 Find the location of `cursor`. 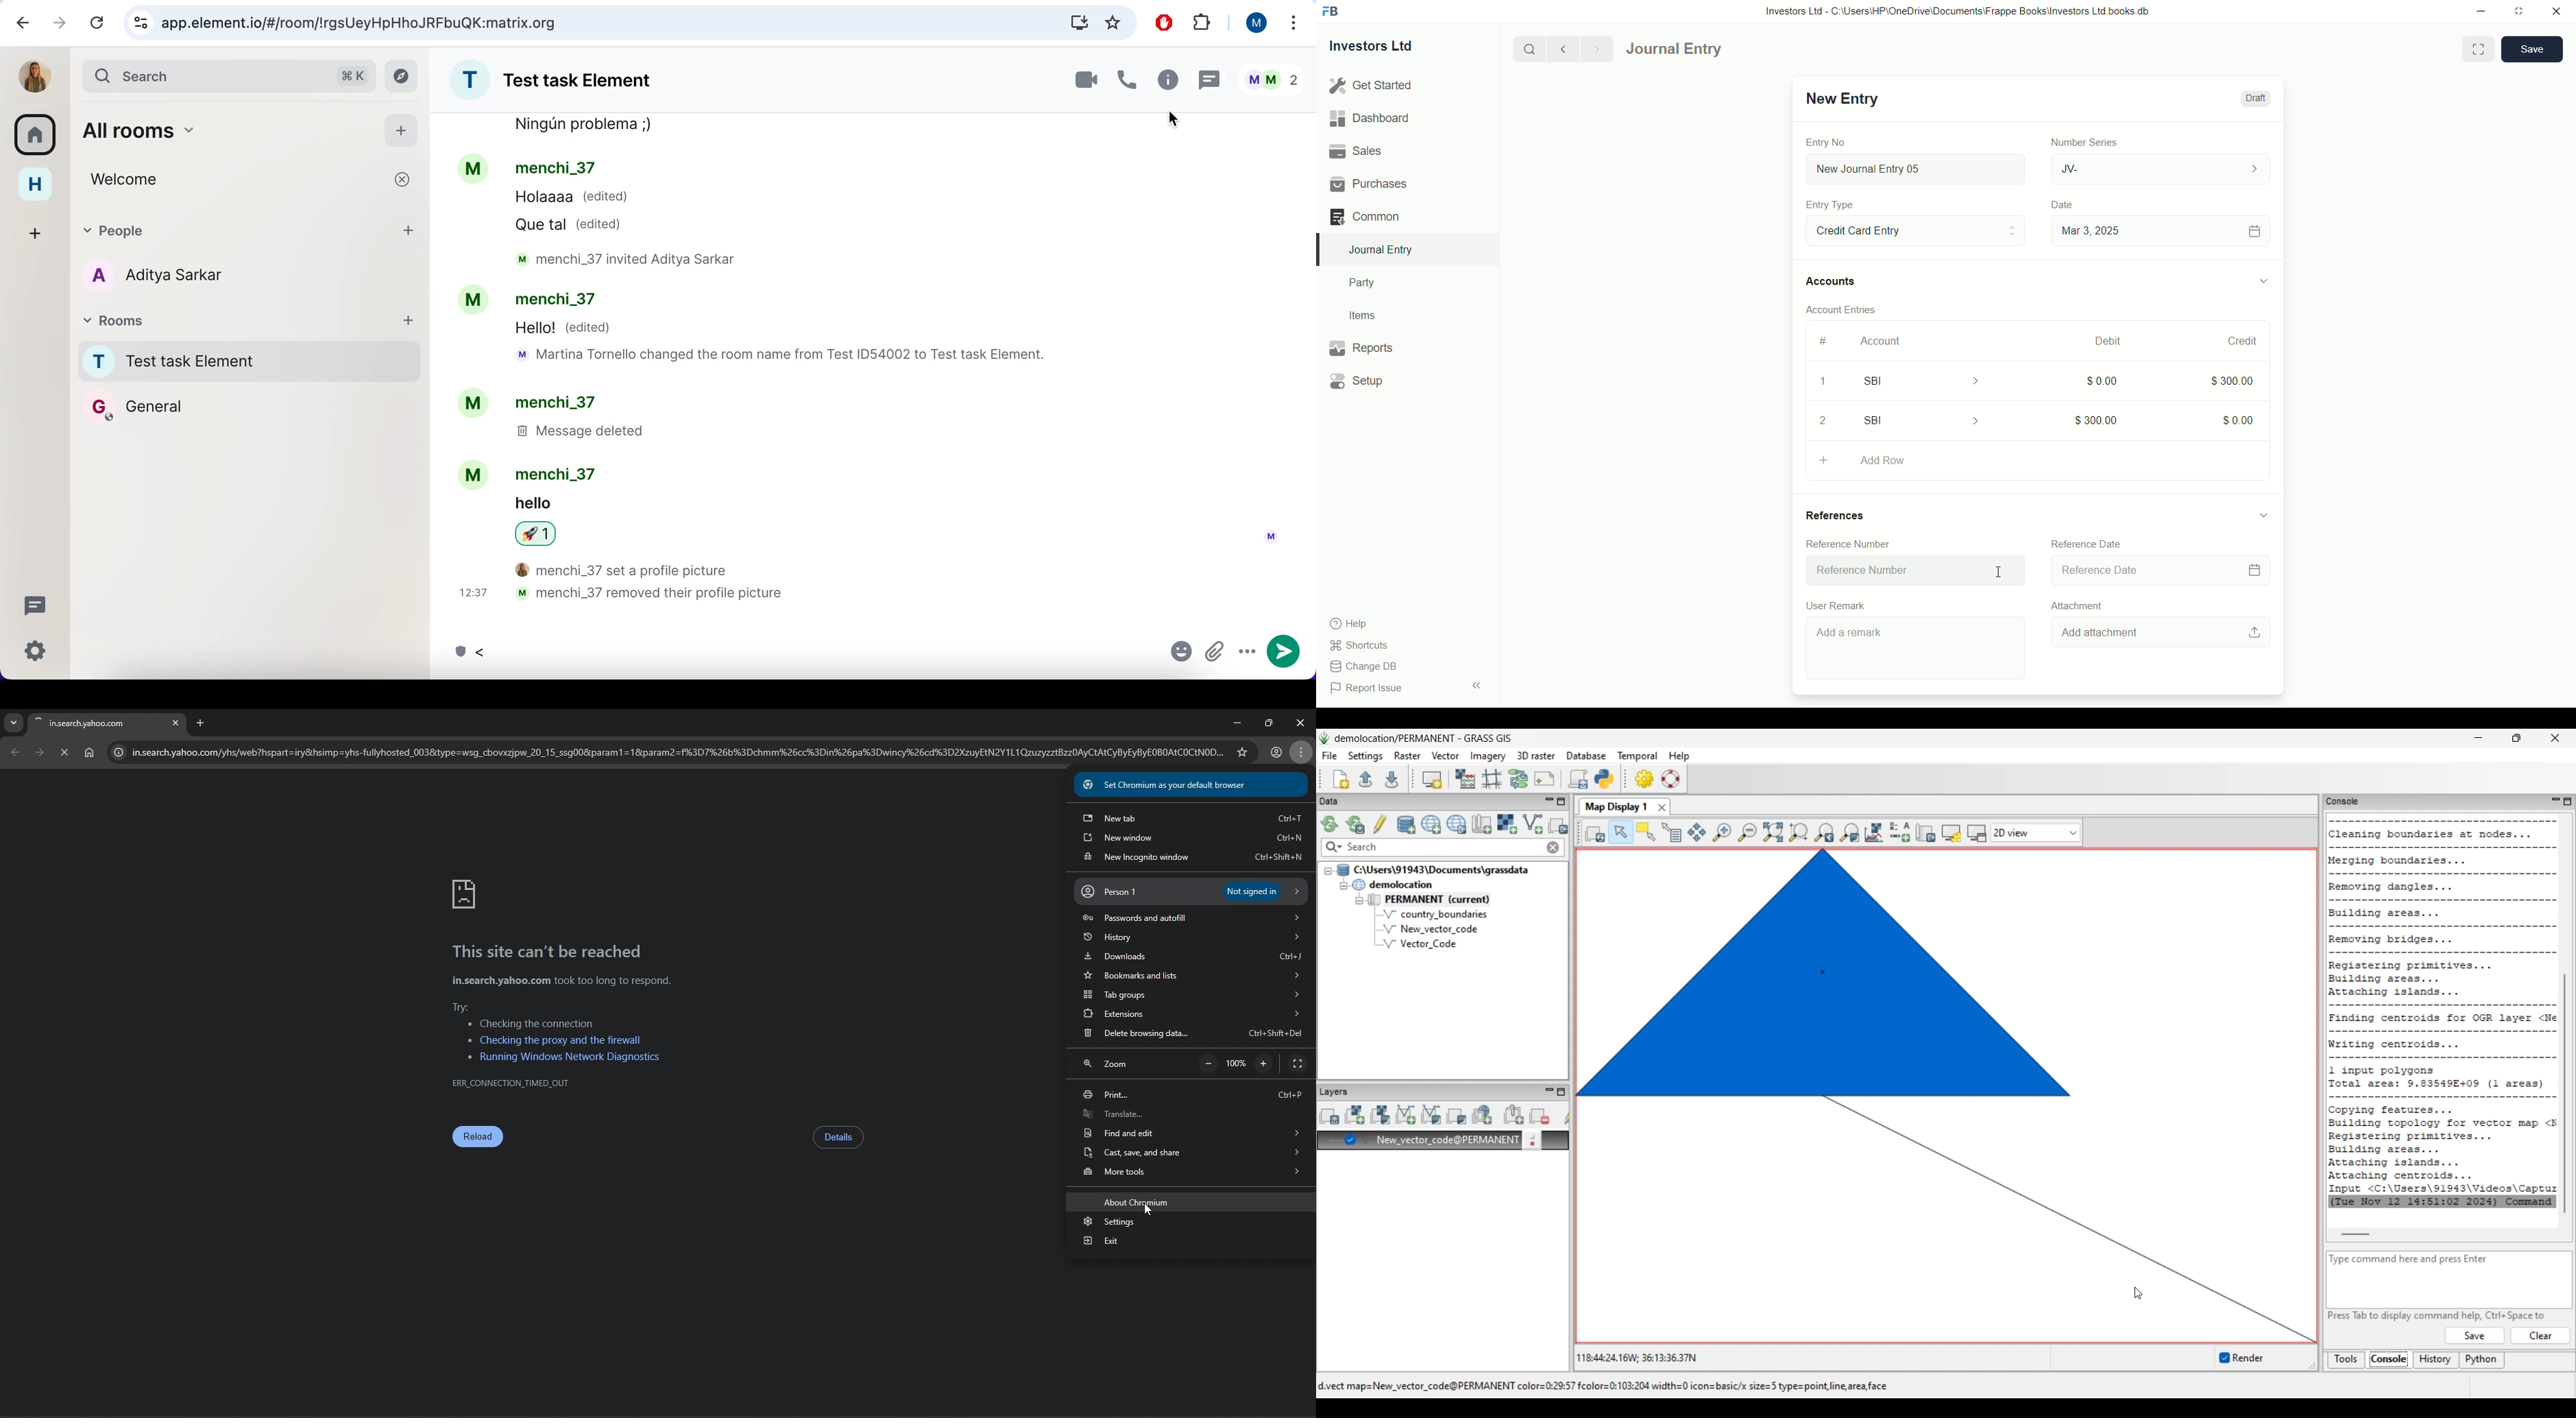

cursor is located at coordinates (1999, 572).